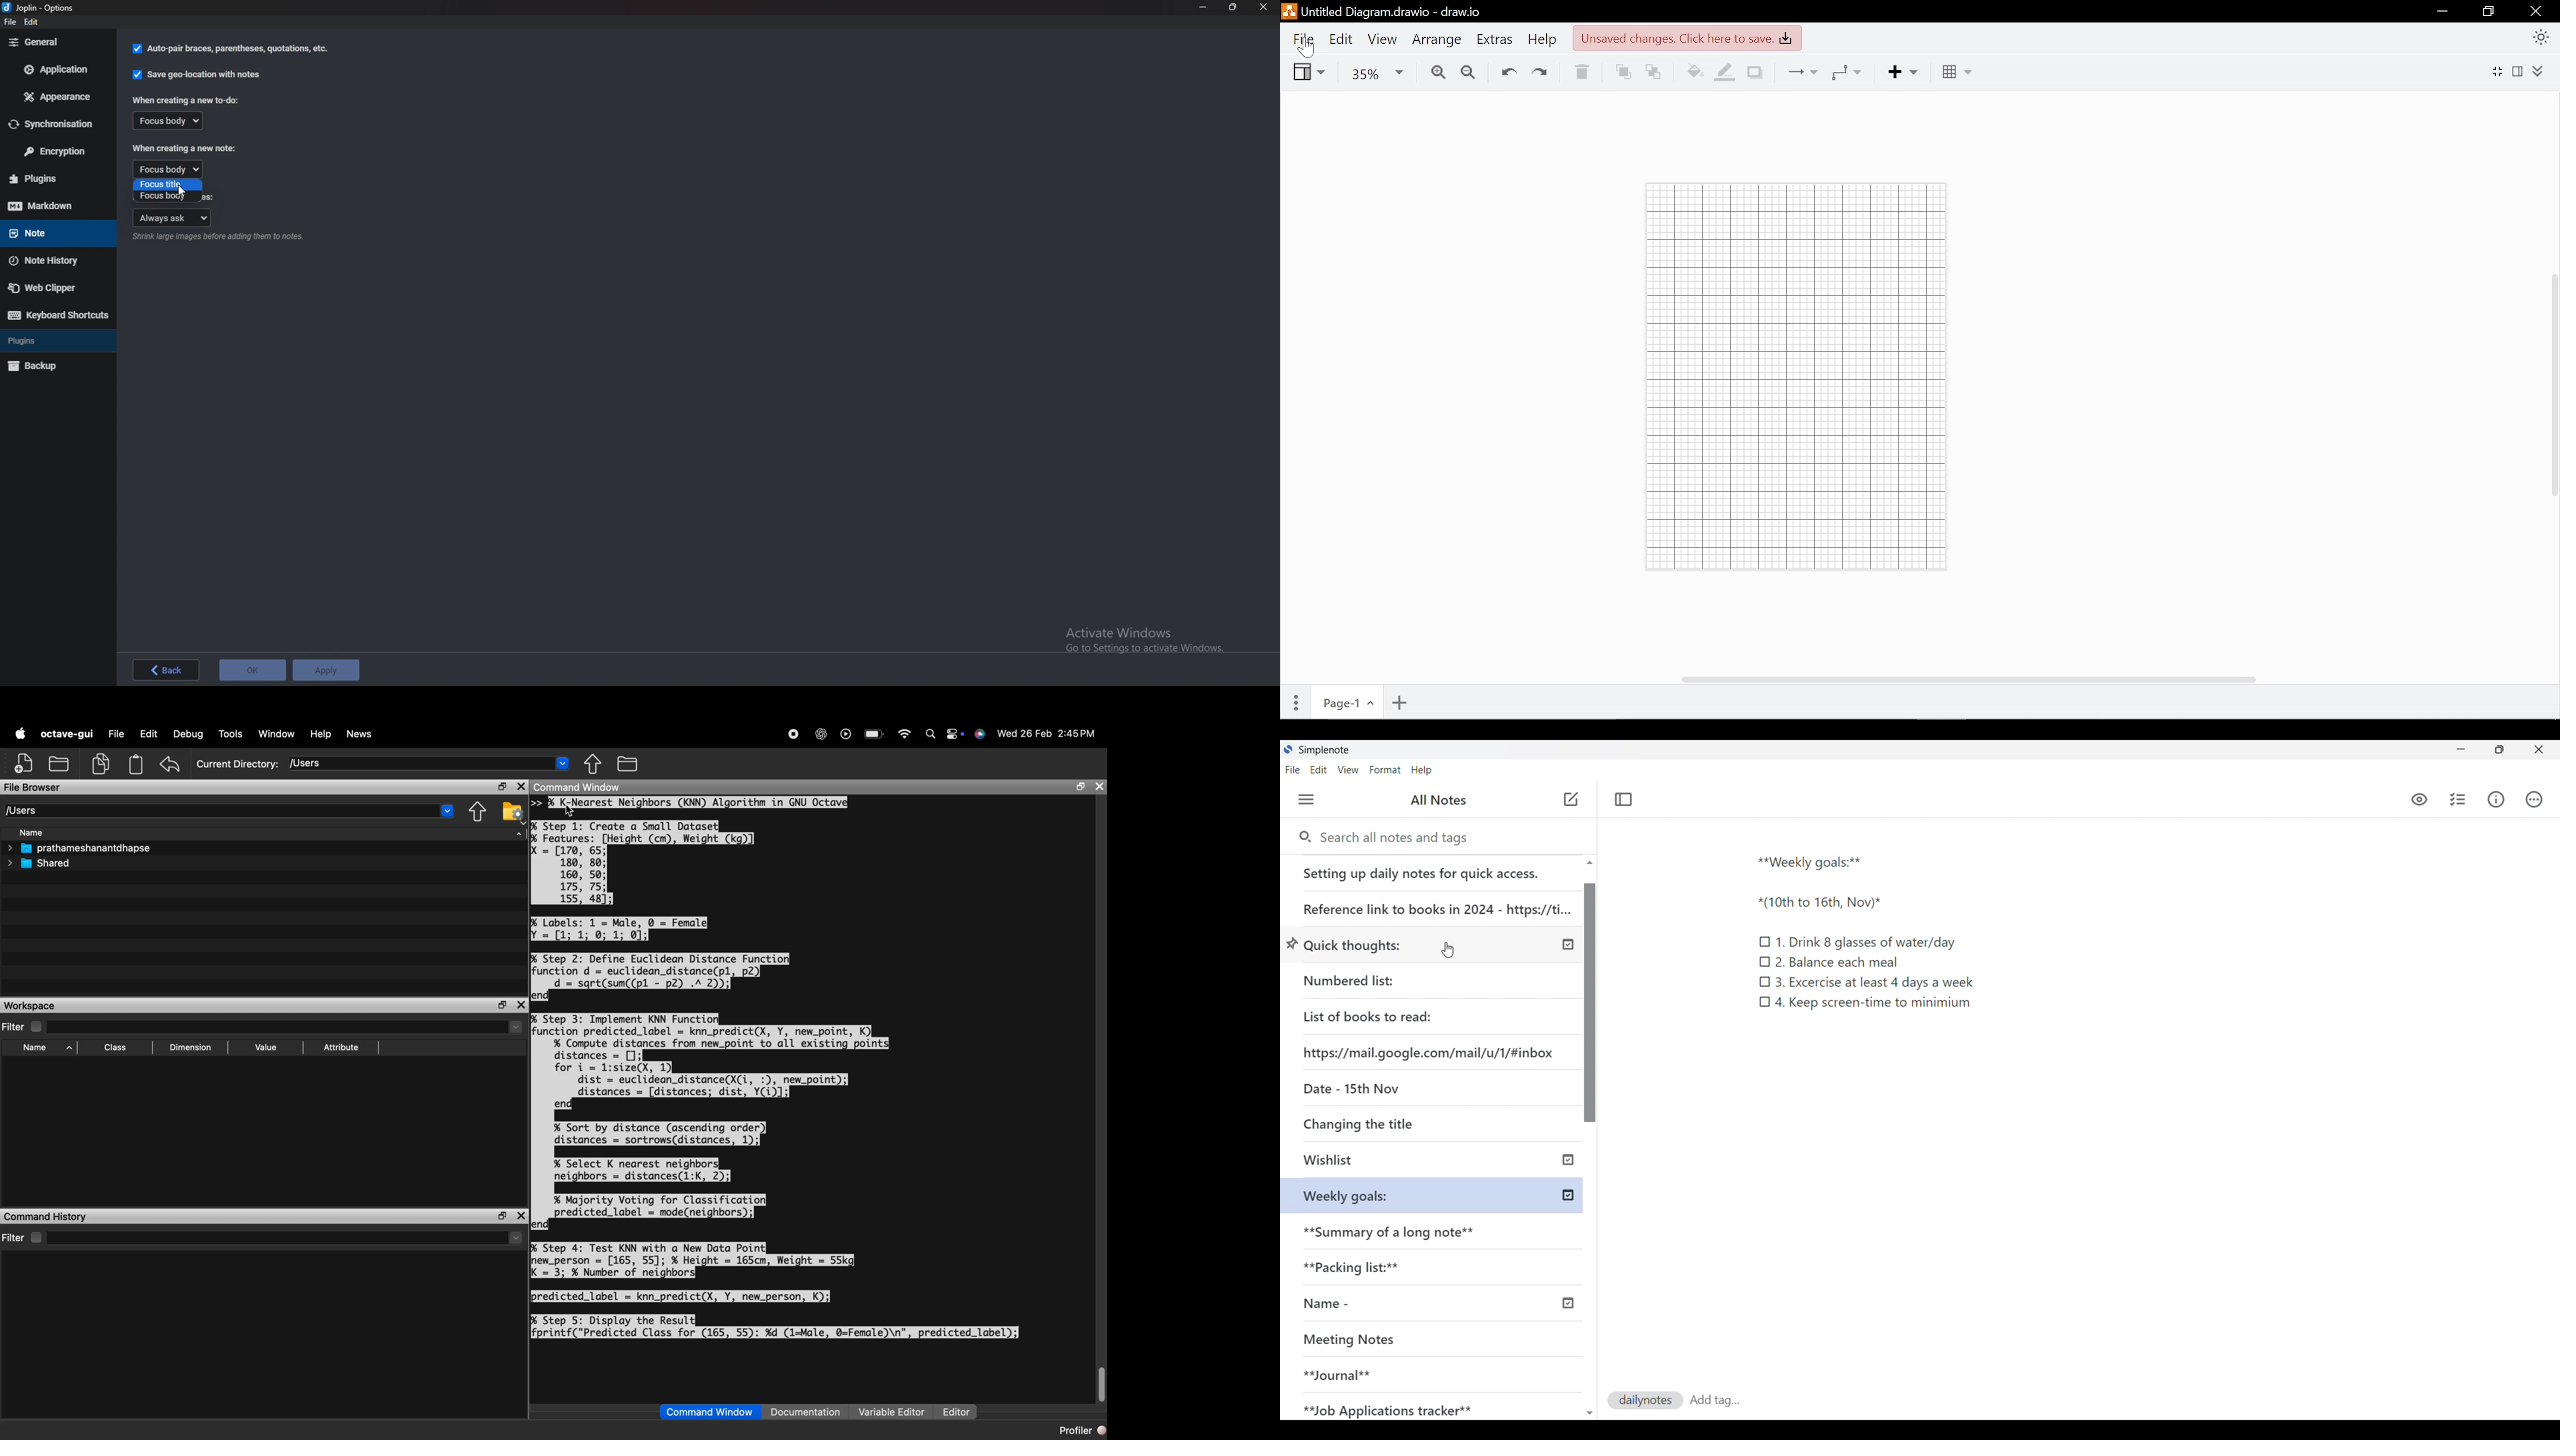 This screenshot has width=2576, height=1456. What do you see at coordinates (804, 1248) in the screenshot?
I see `% Select K nearest neighbors
neighbors = distances(1:K, 2);
% Majority Voting for Classification]
¢ predicted_label = mode(neighbors);
lend
% Step 4: Test KNN with a New Data Point]
hew_person = [165, 55]; % Height = 165cm, Weight = 55kg
K = 3; % Number of neighbors]
predicted_label = knn_predict(X, Y, new_person, K);
% Step 5: Display the Result
fprintf("Predicted Class for (165, 55): %d (1=Male, @=Female)\n", predicted_label);` at bounding box center [804, 1248].